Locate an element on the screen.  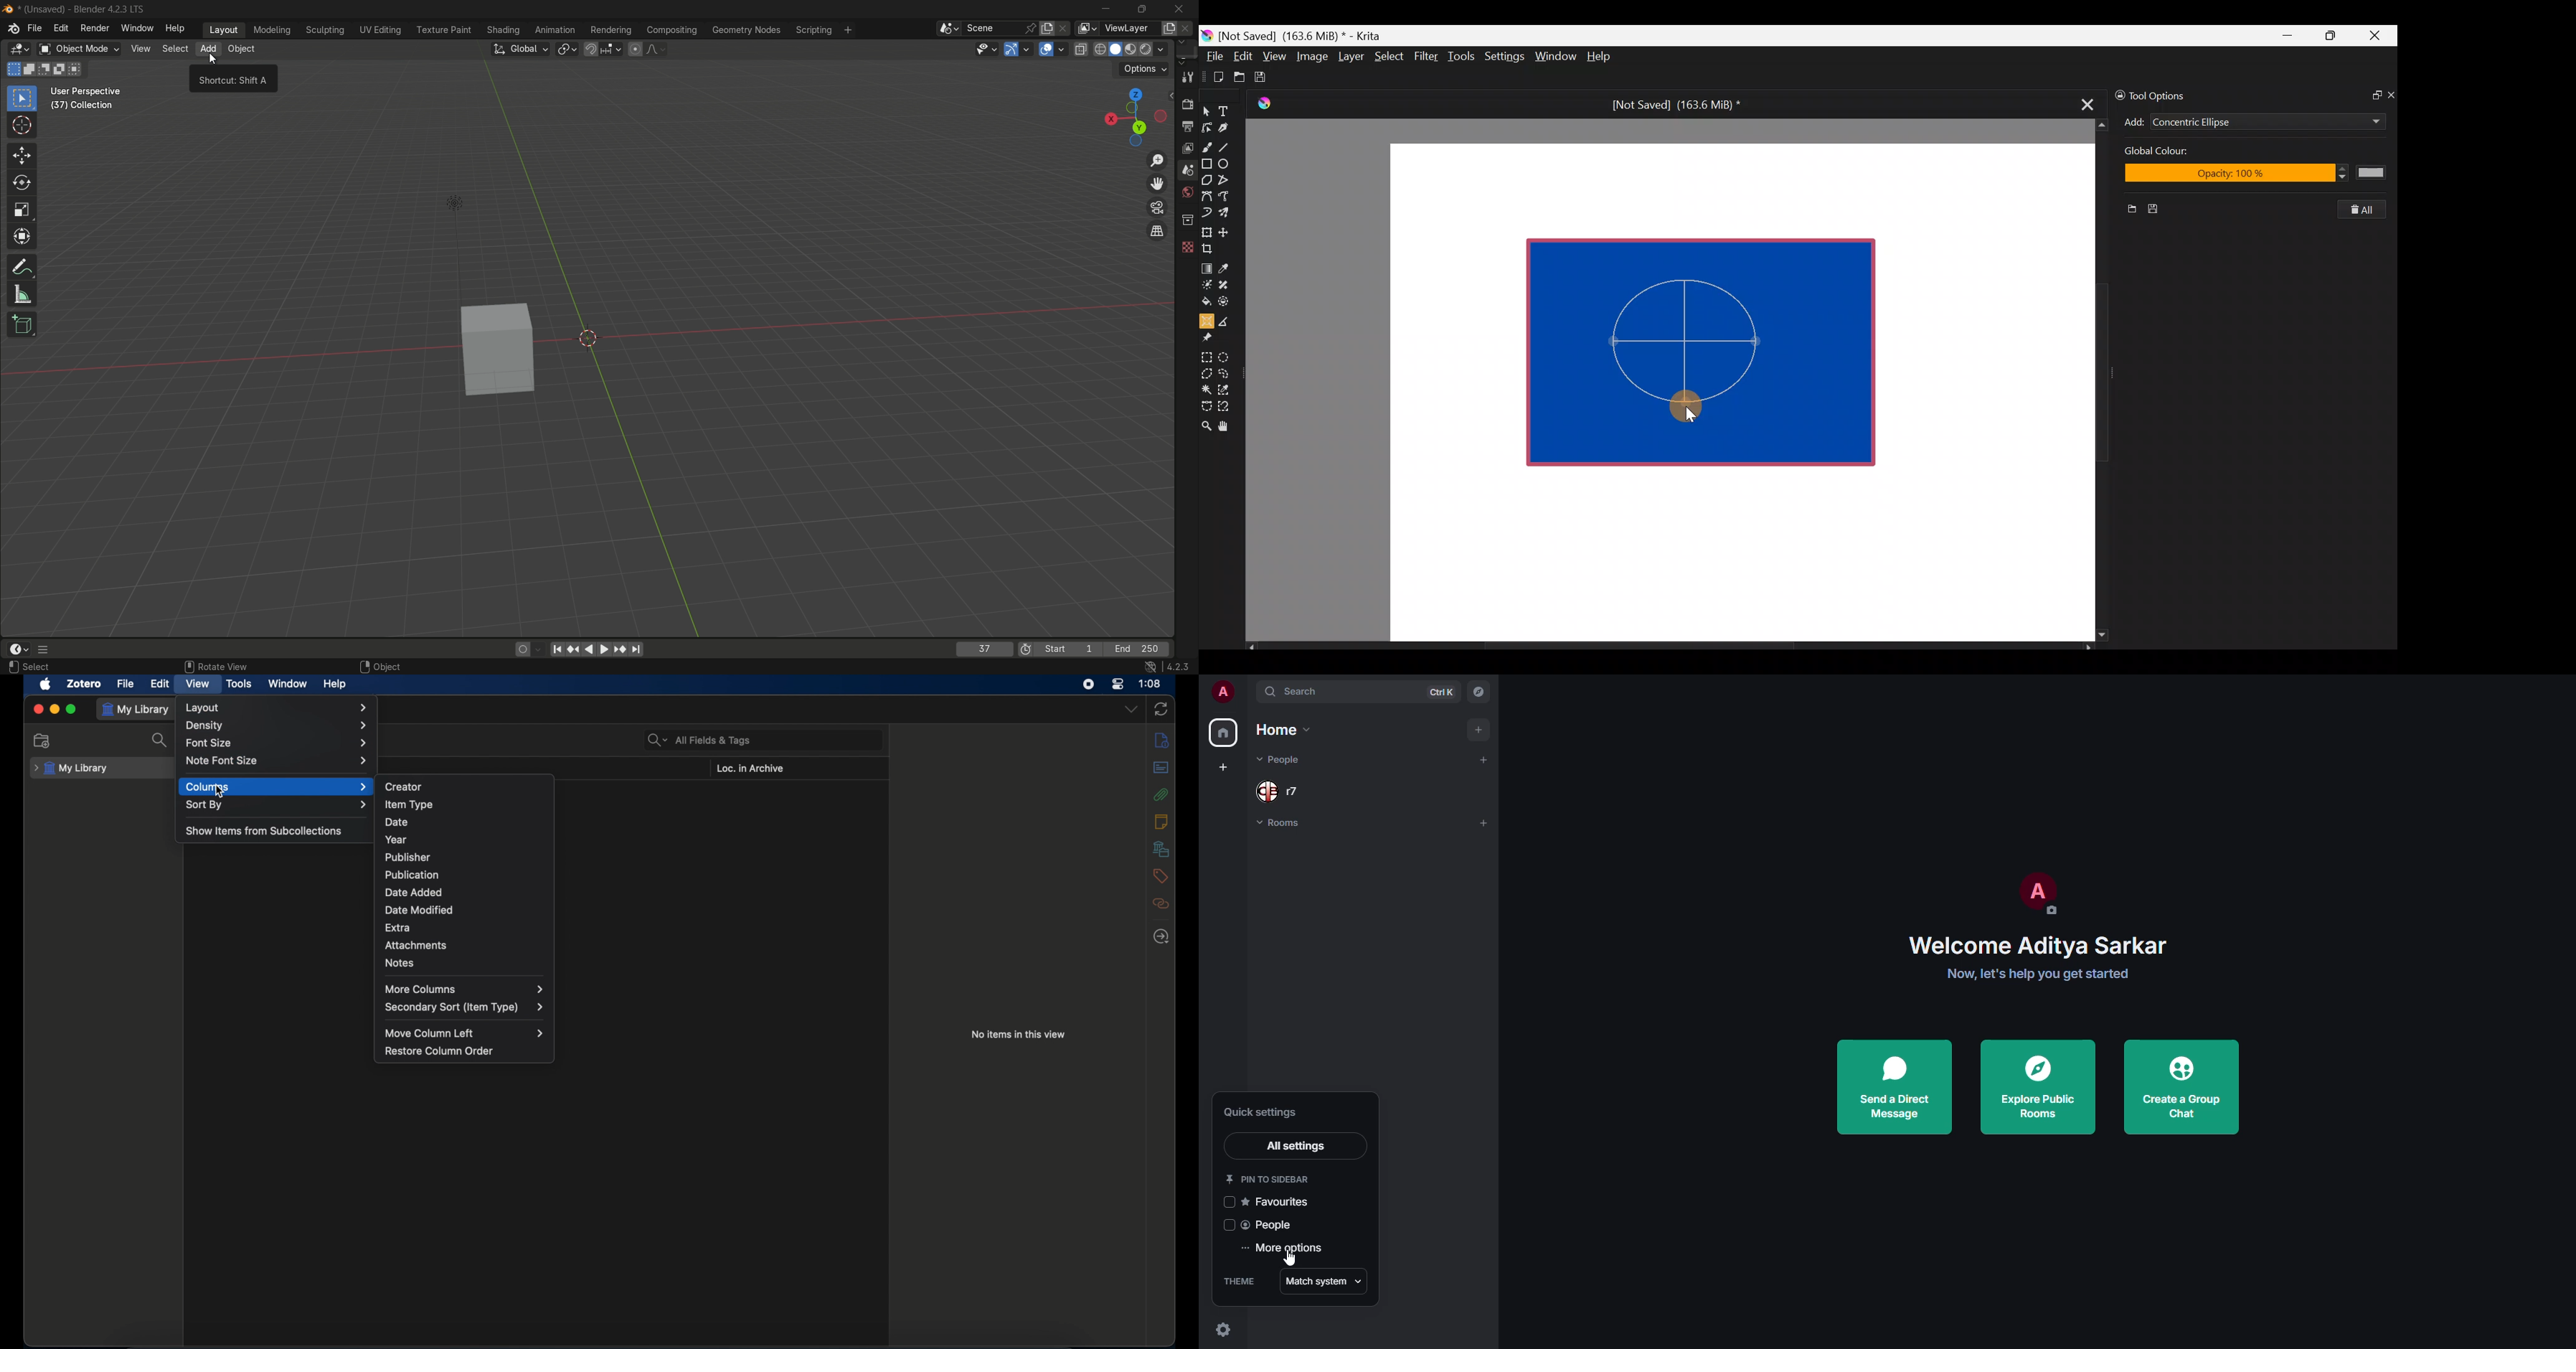
profile is located at coordinates (1222, 691).